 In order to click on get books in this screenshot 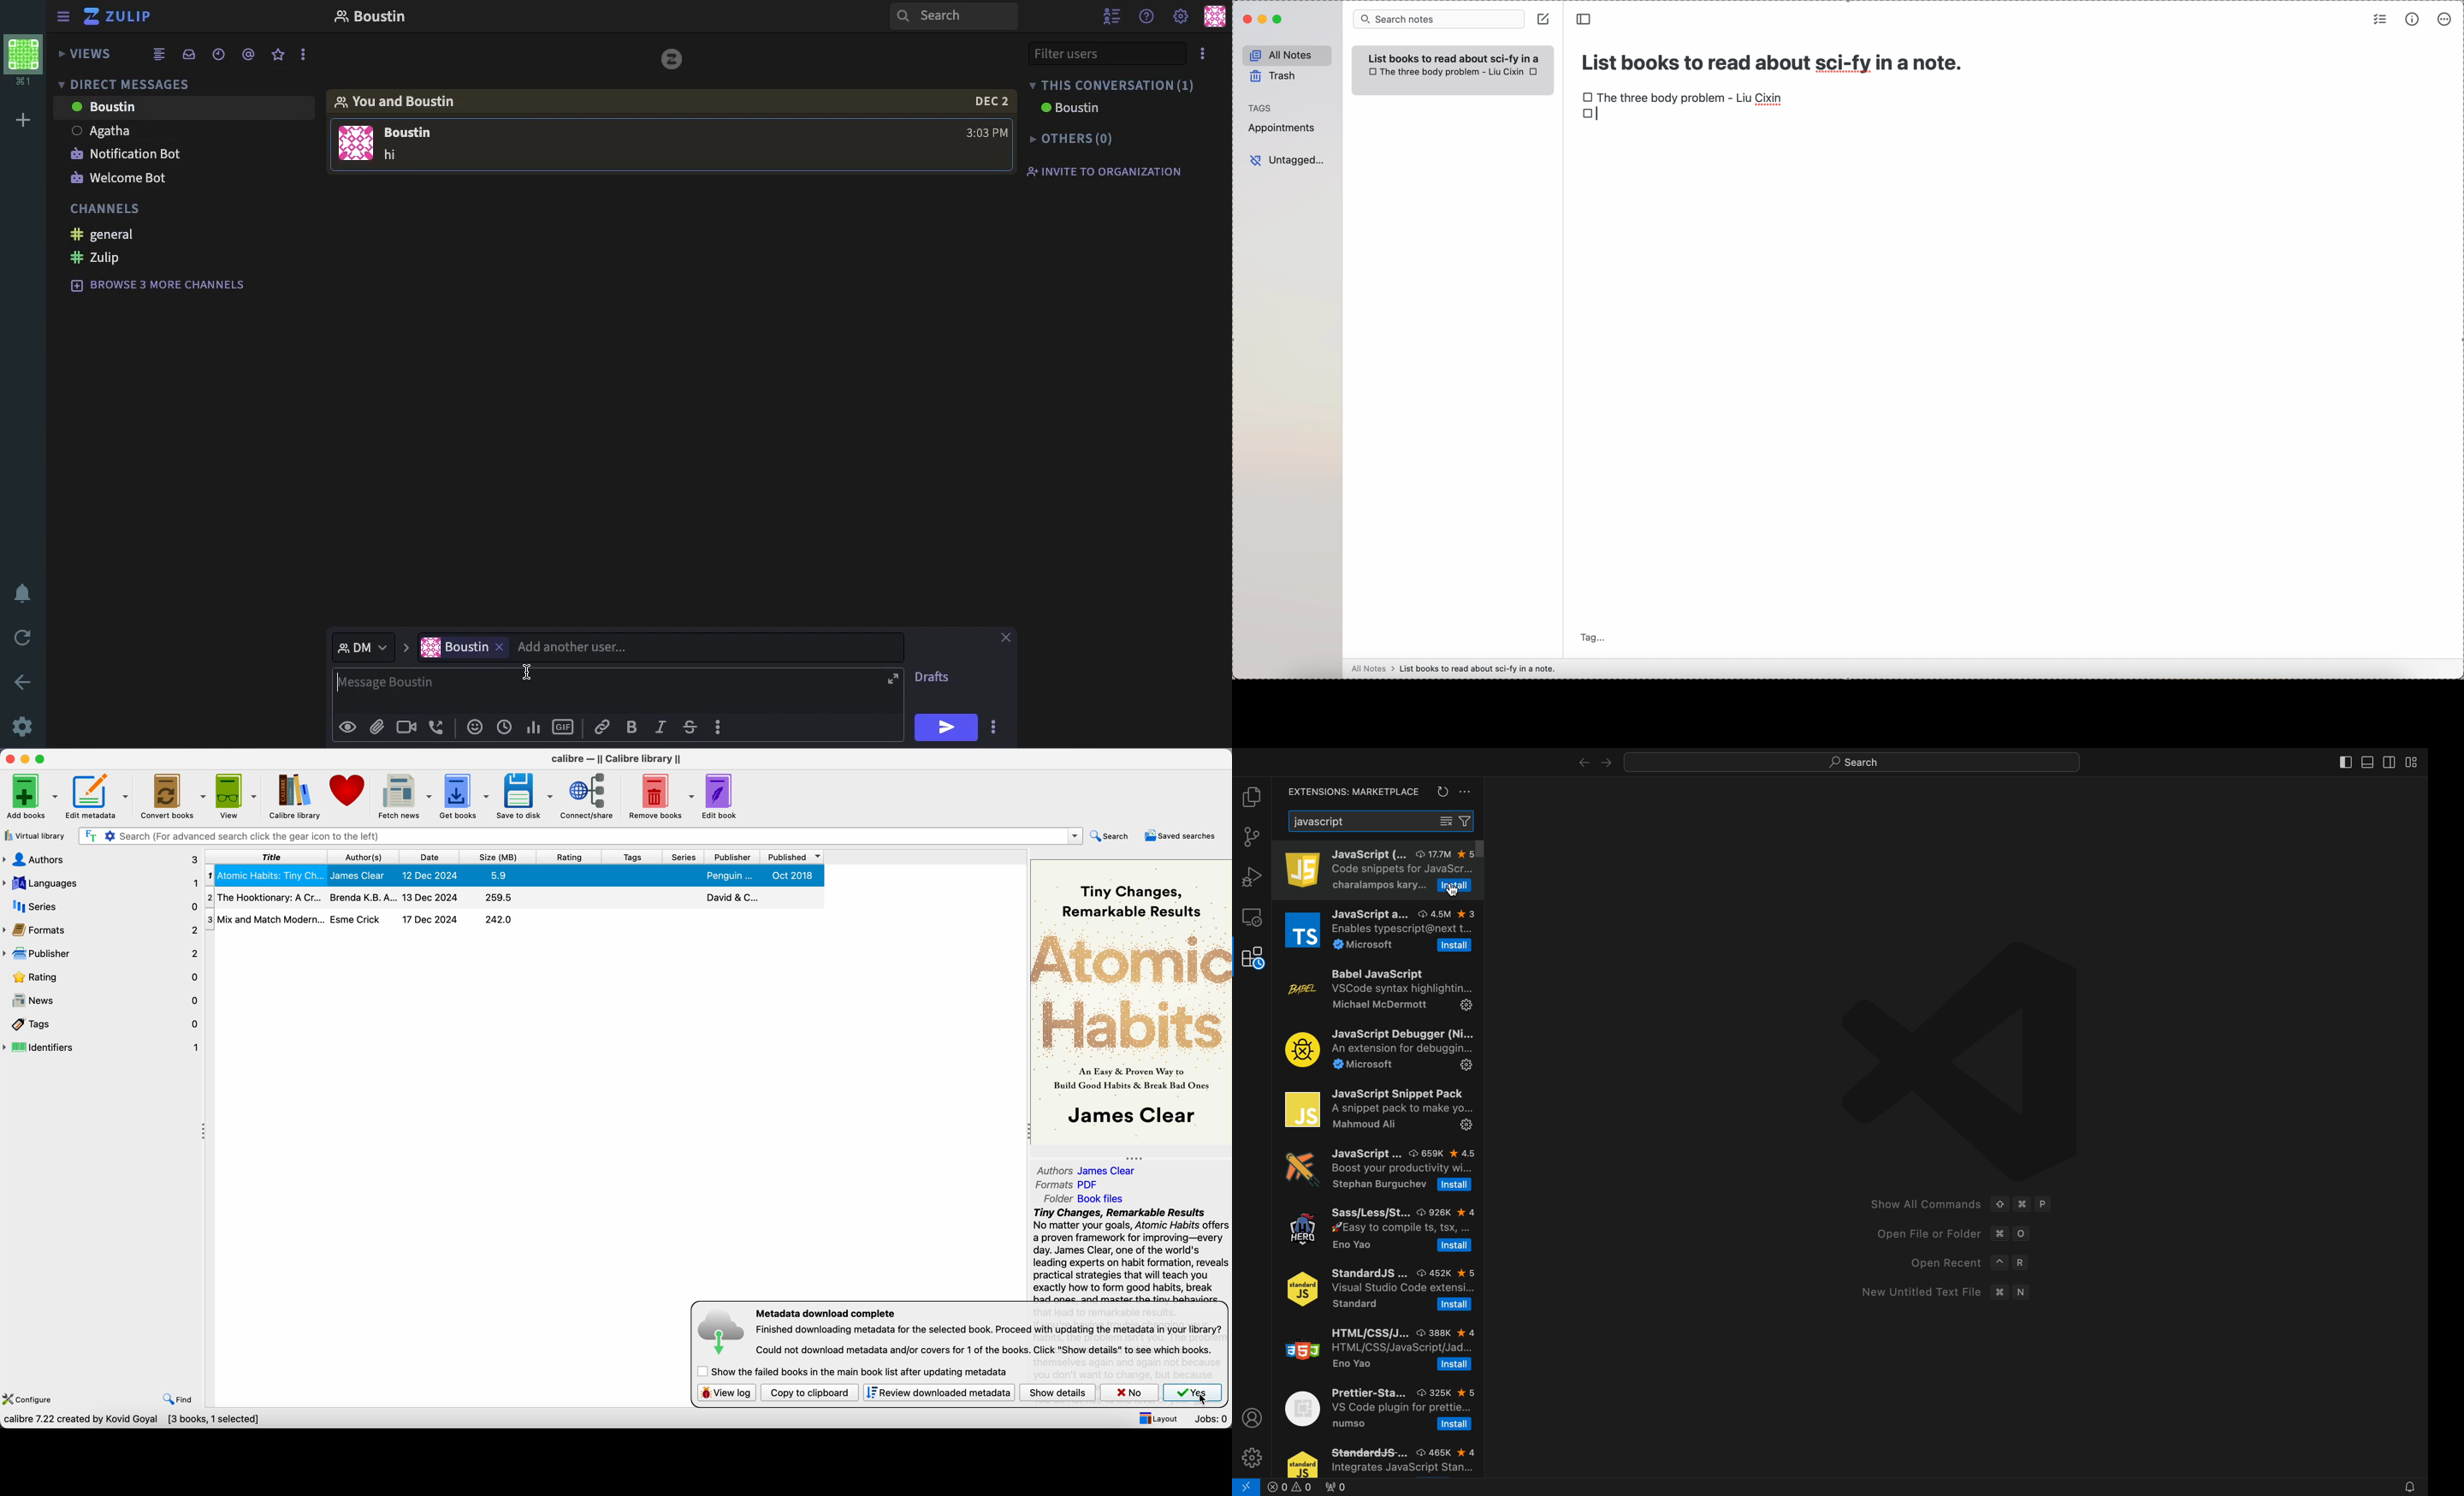, I will do `click(465, 796)`.